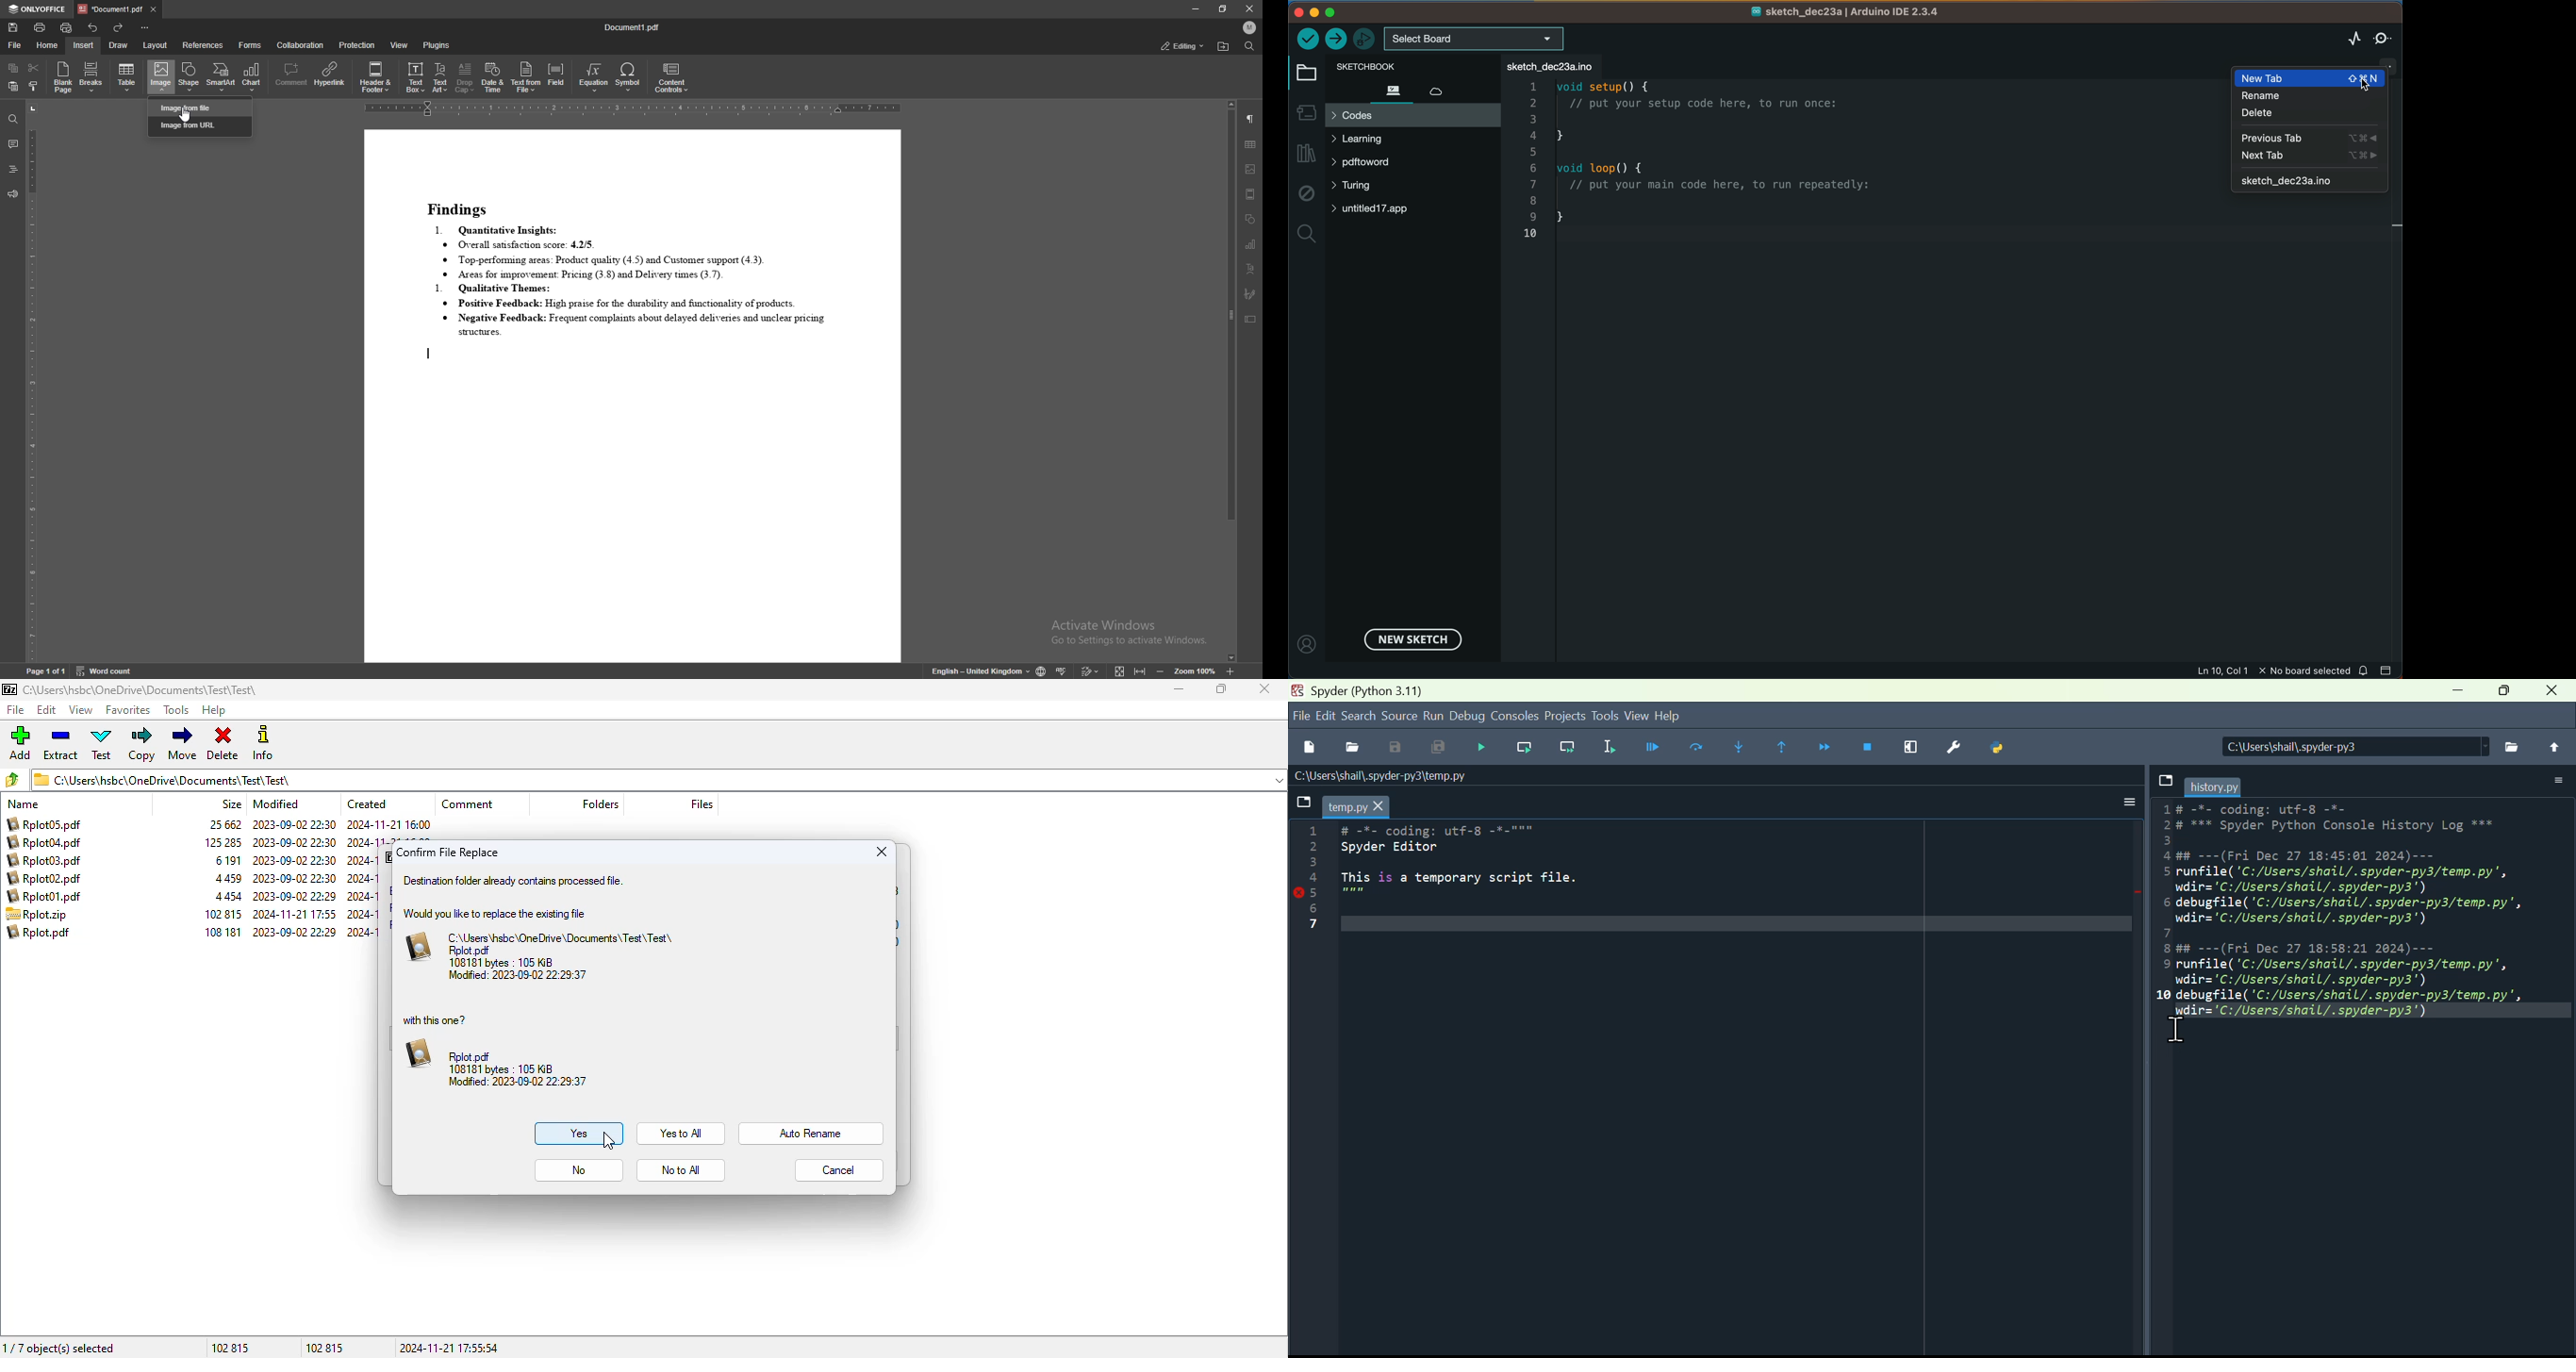 Image resolution: width=2576 pixels, height=1372 pixels. What do you see at coordinates (1250, 219) in the screenshot?
I see `shapes` at bounding box center [1250, 219].